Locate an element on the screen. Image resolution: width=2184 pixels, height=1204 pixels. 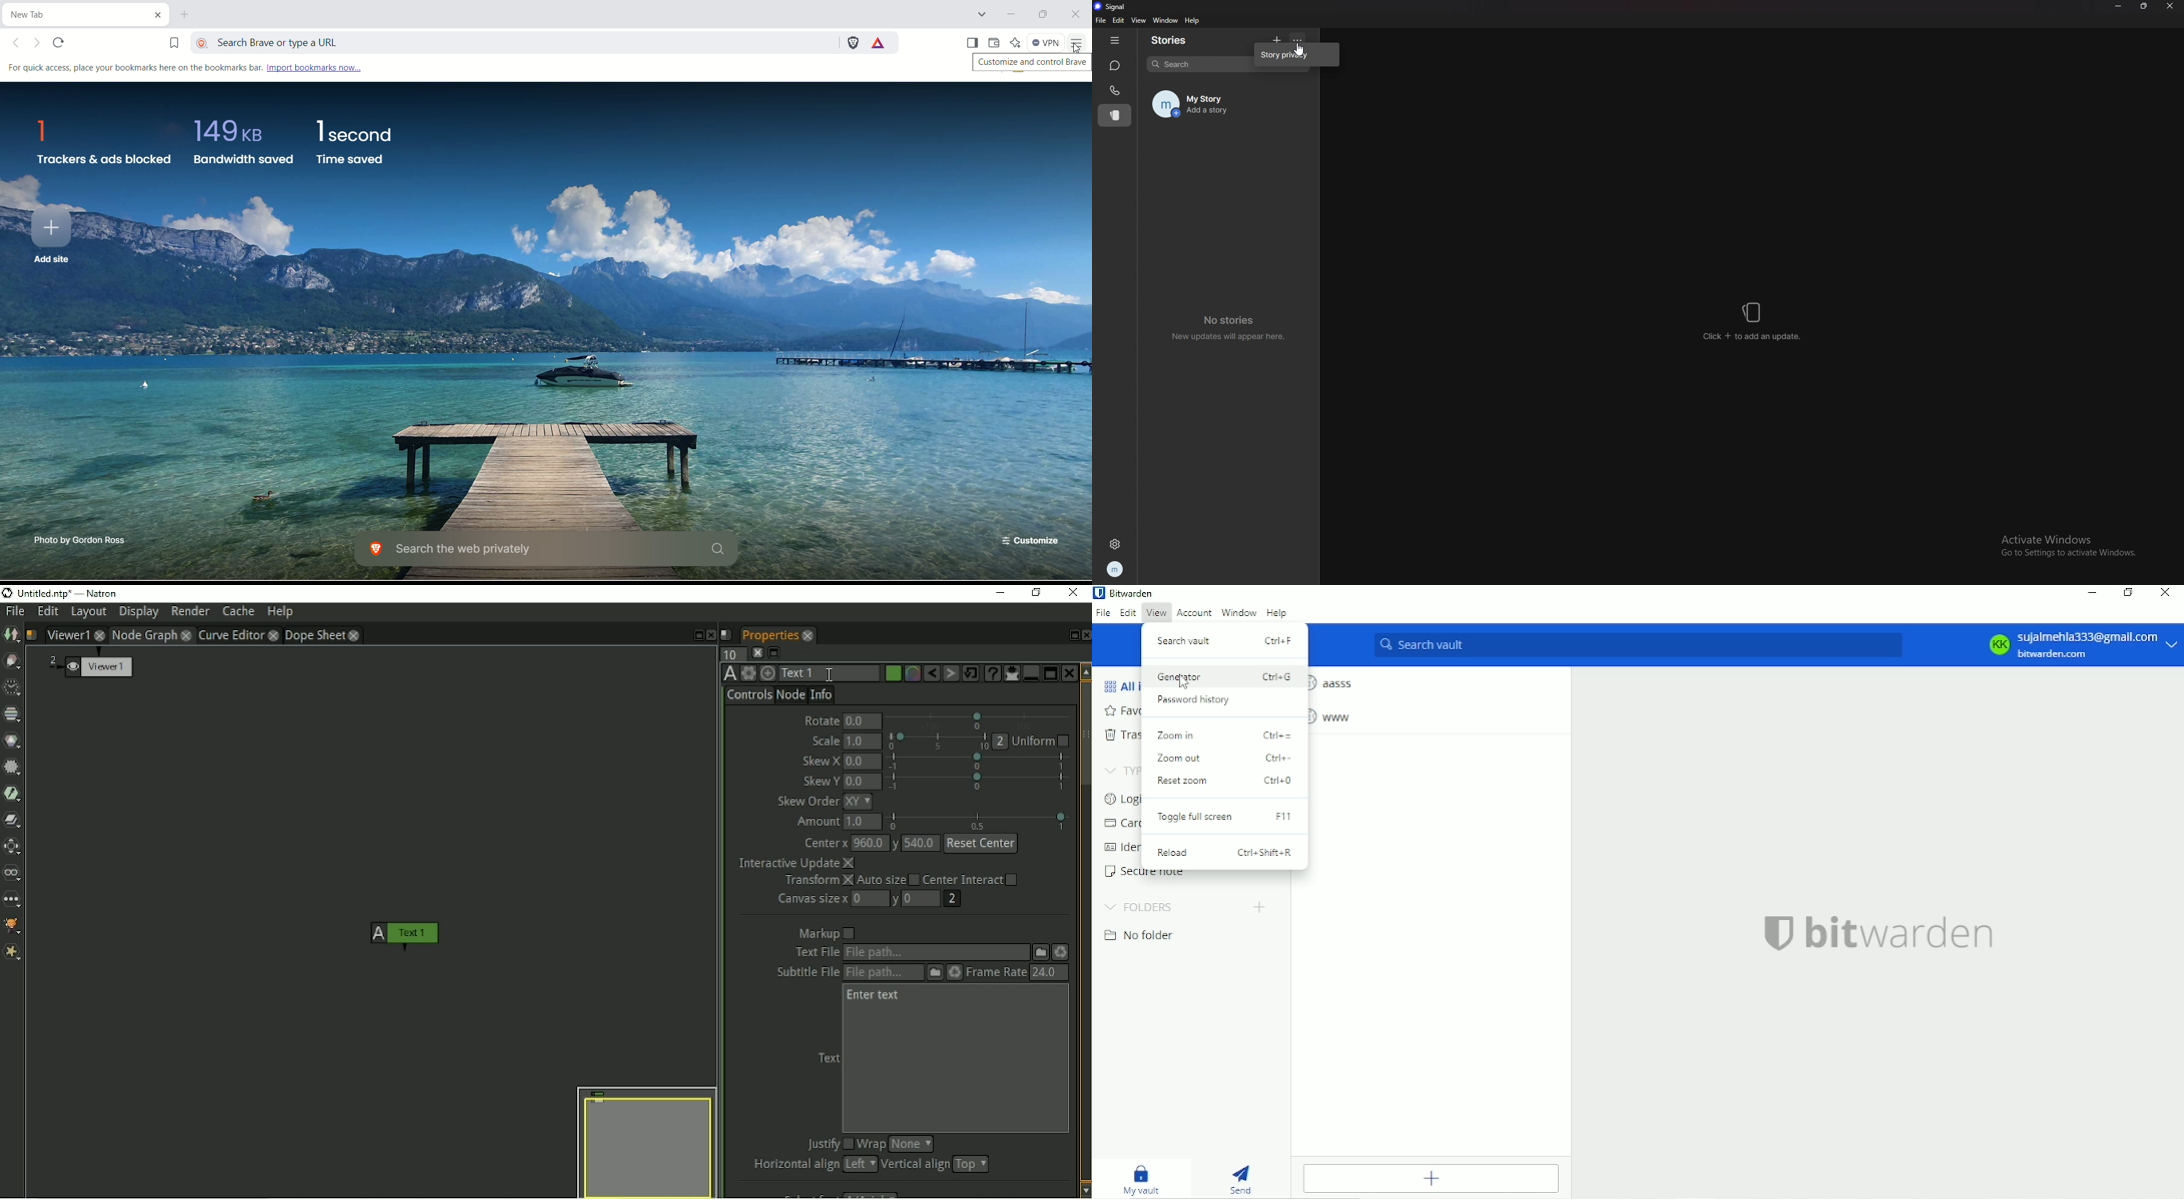
minimize is located at coordinates (2118, 6).